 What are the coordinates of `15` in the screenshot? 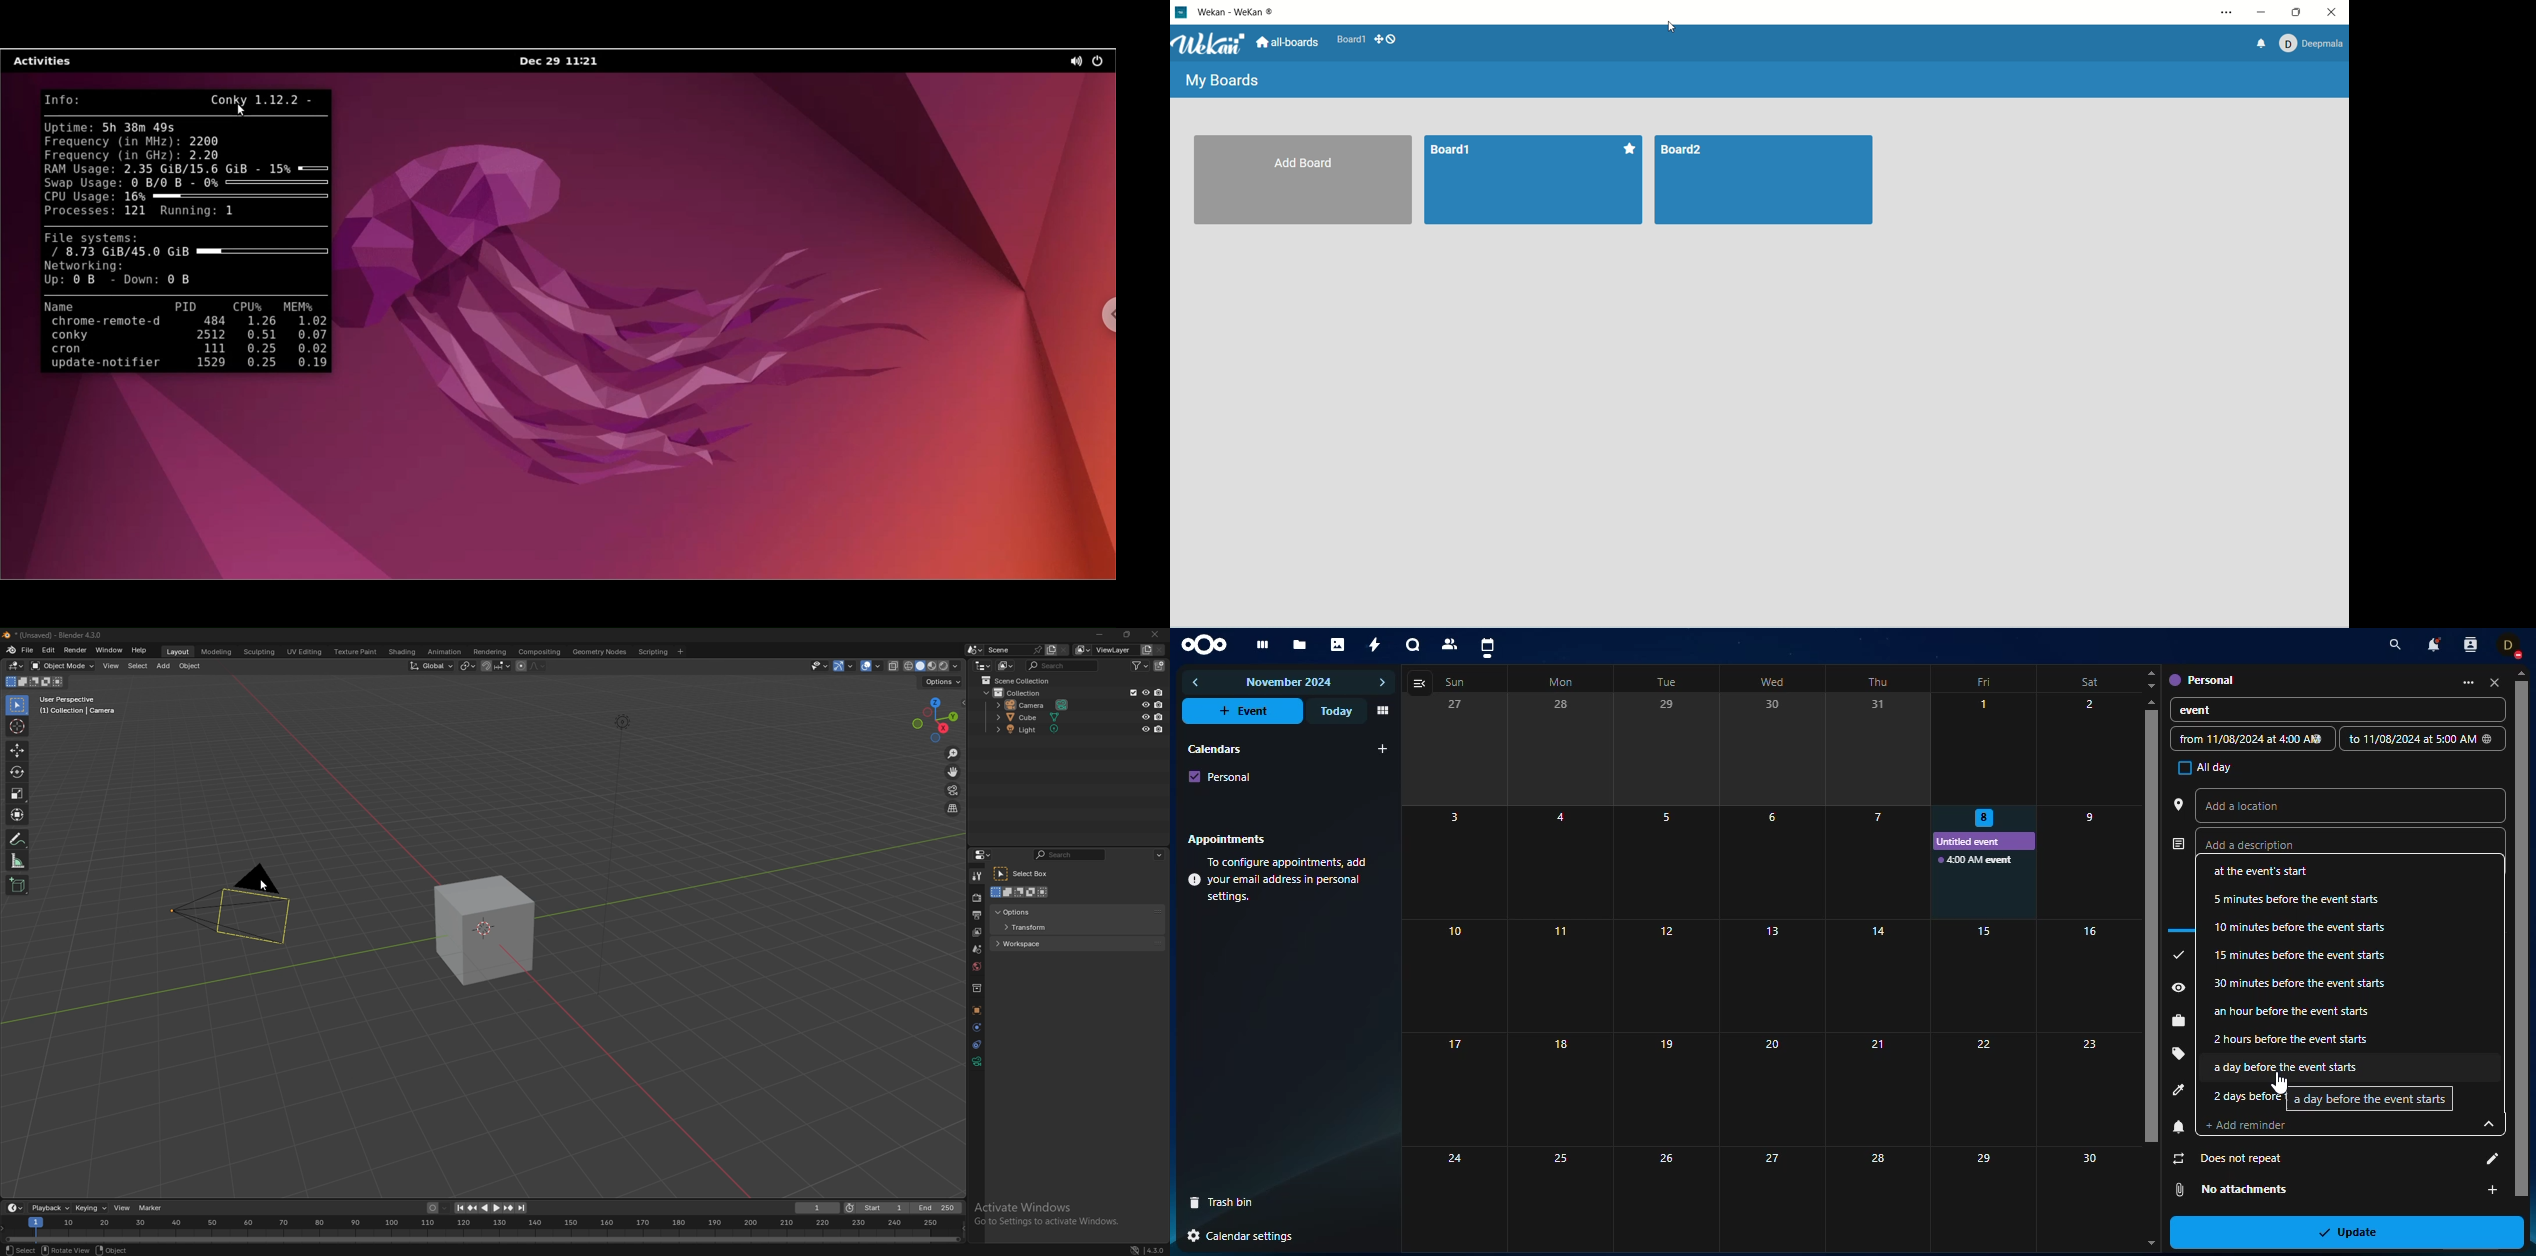 It's located at (1983, 975).